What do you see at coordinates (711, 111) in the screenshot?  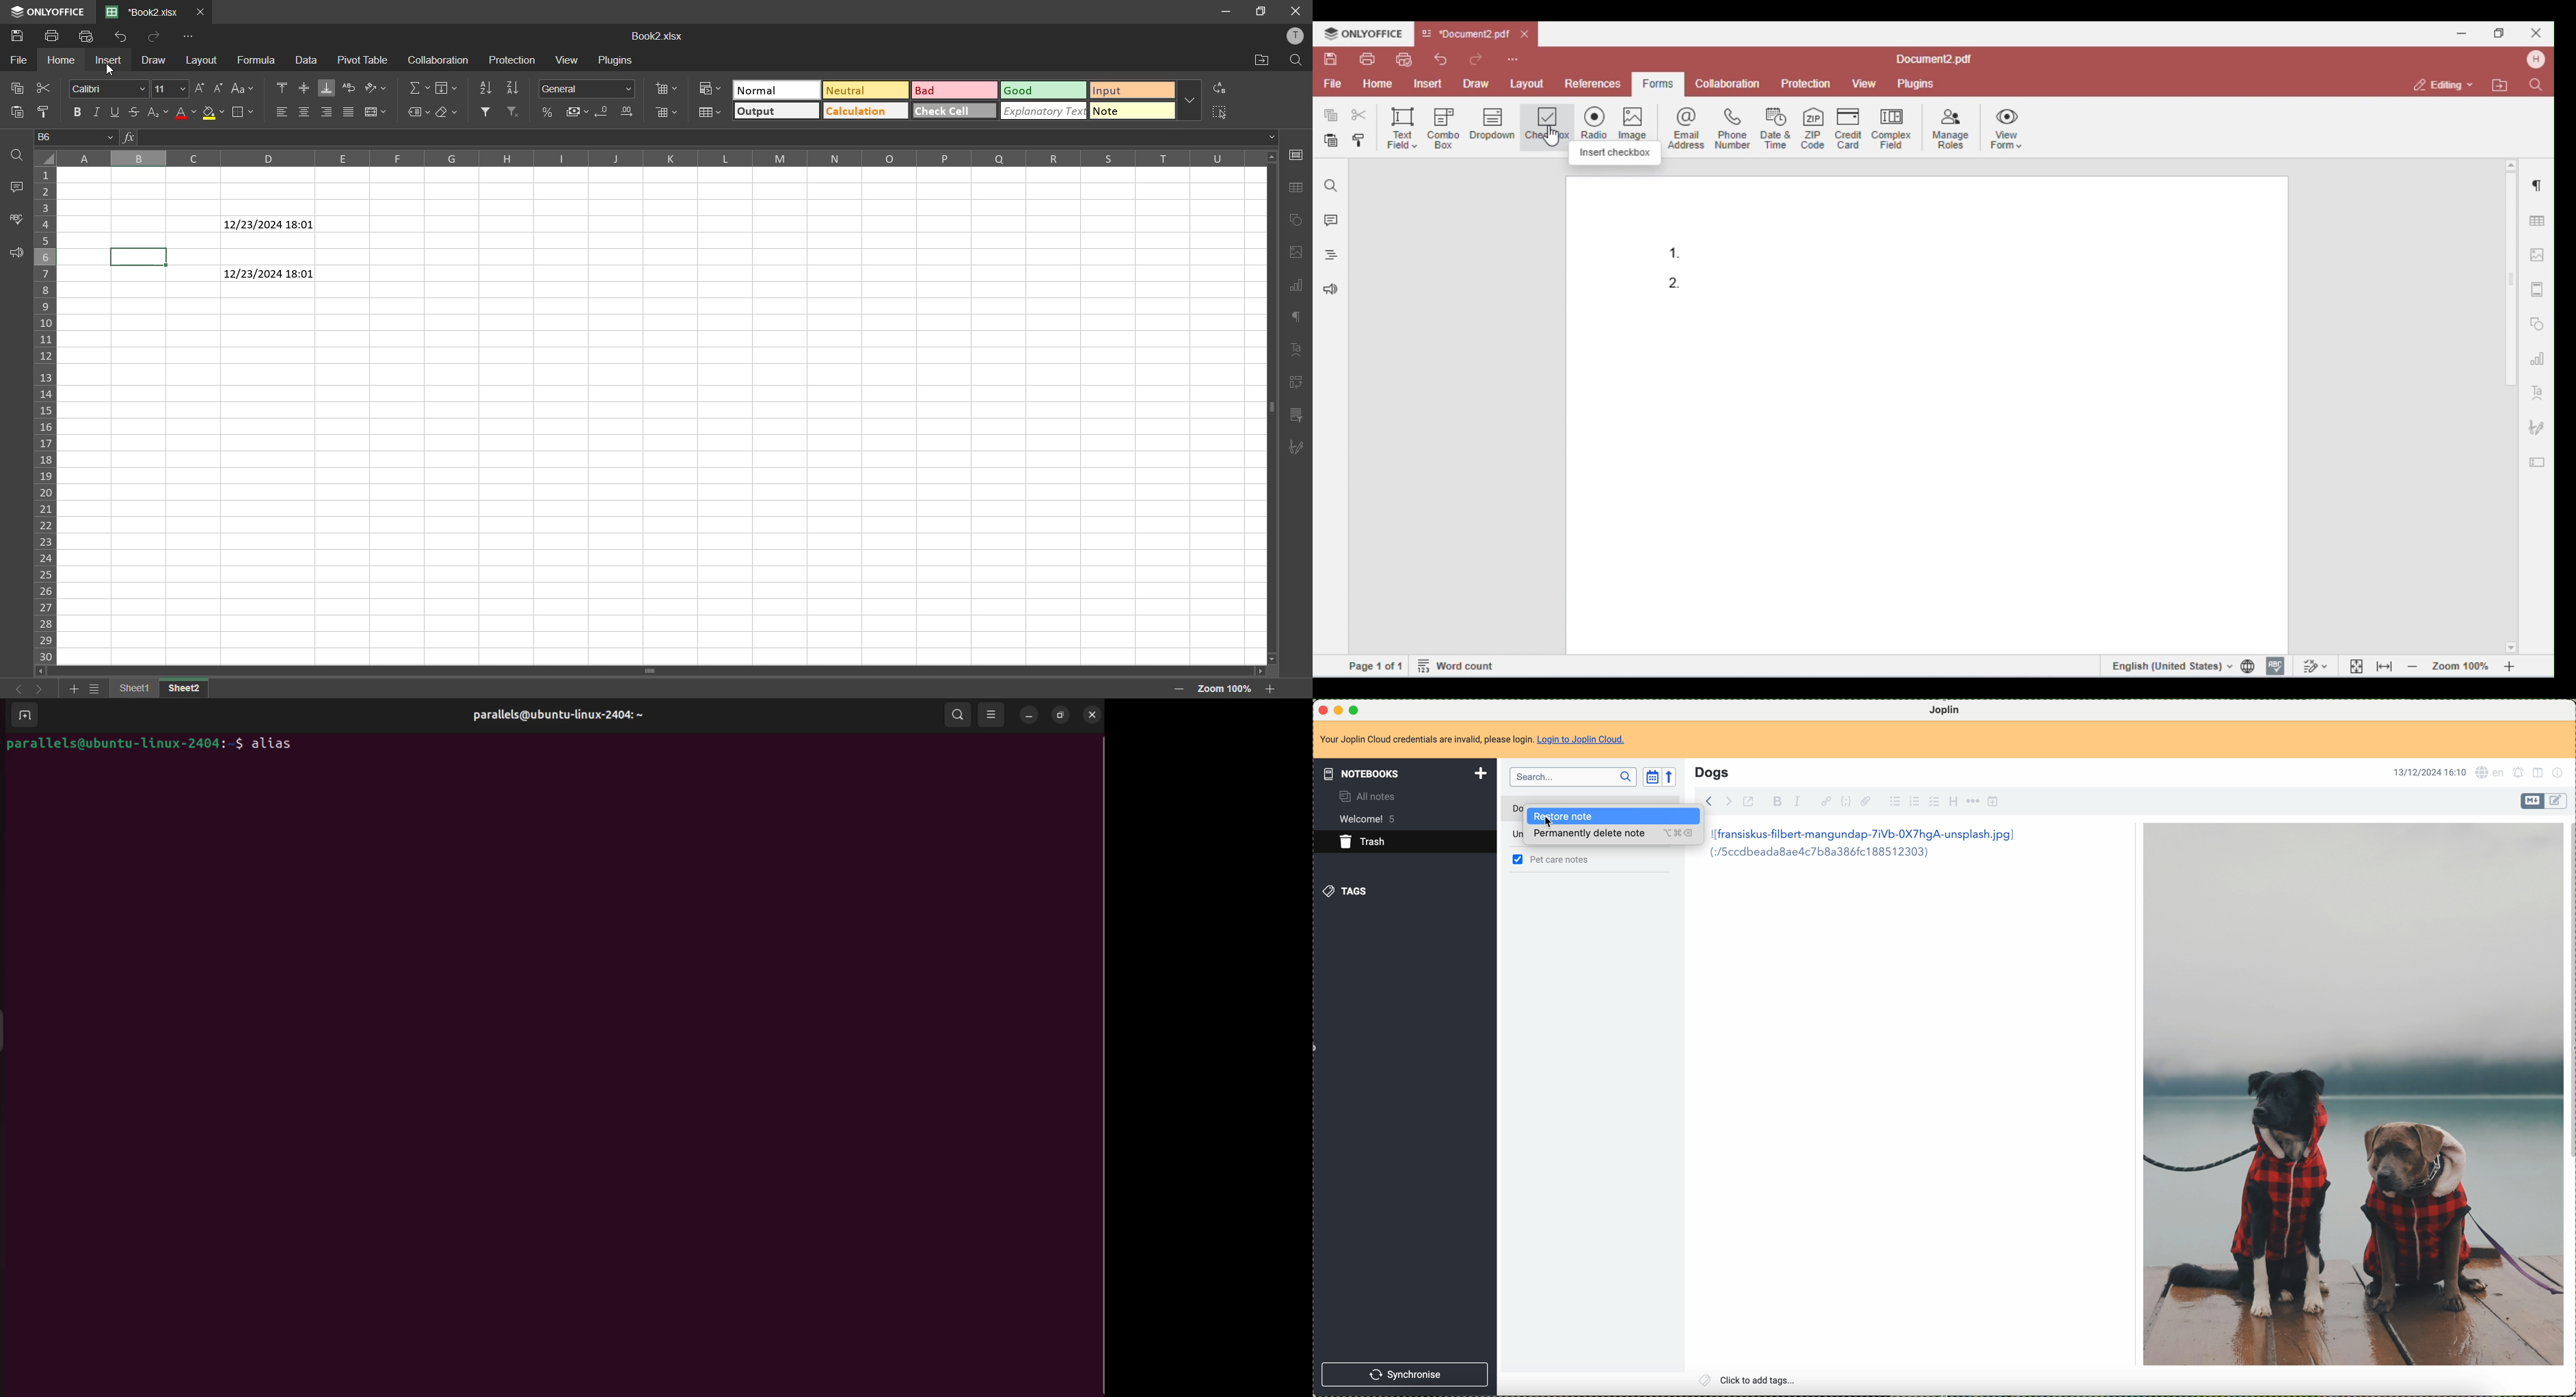 I see `format as table` at bounding box center [711, 111].